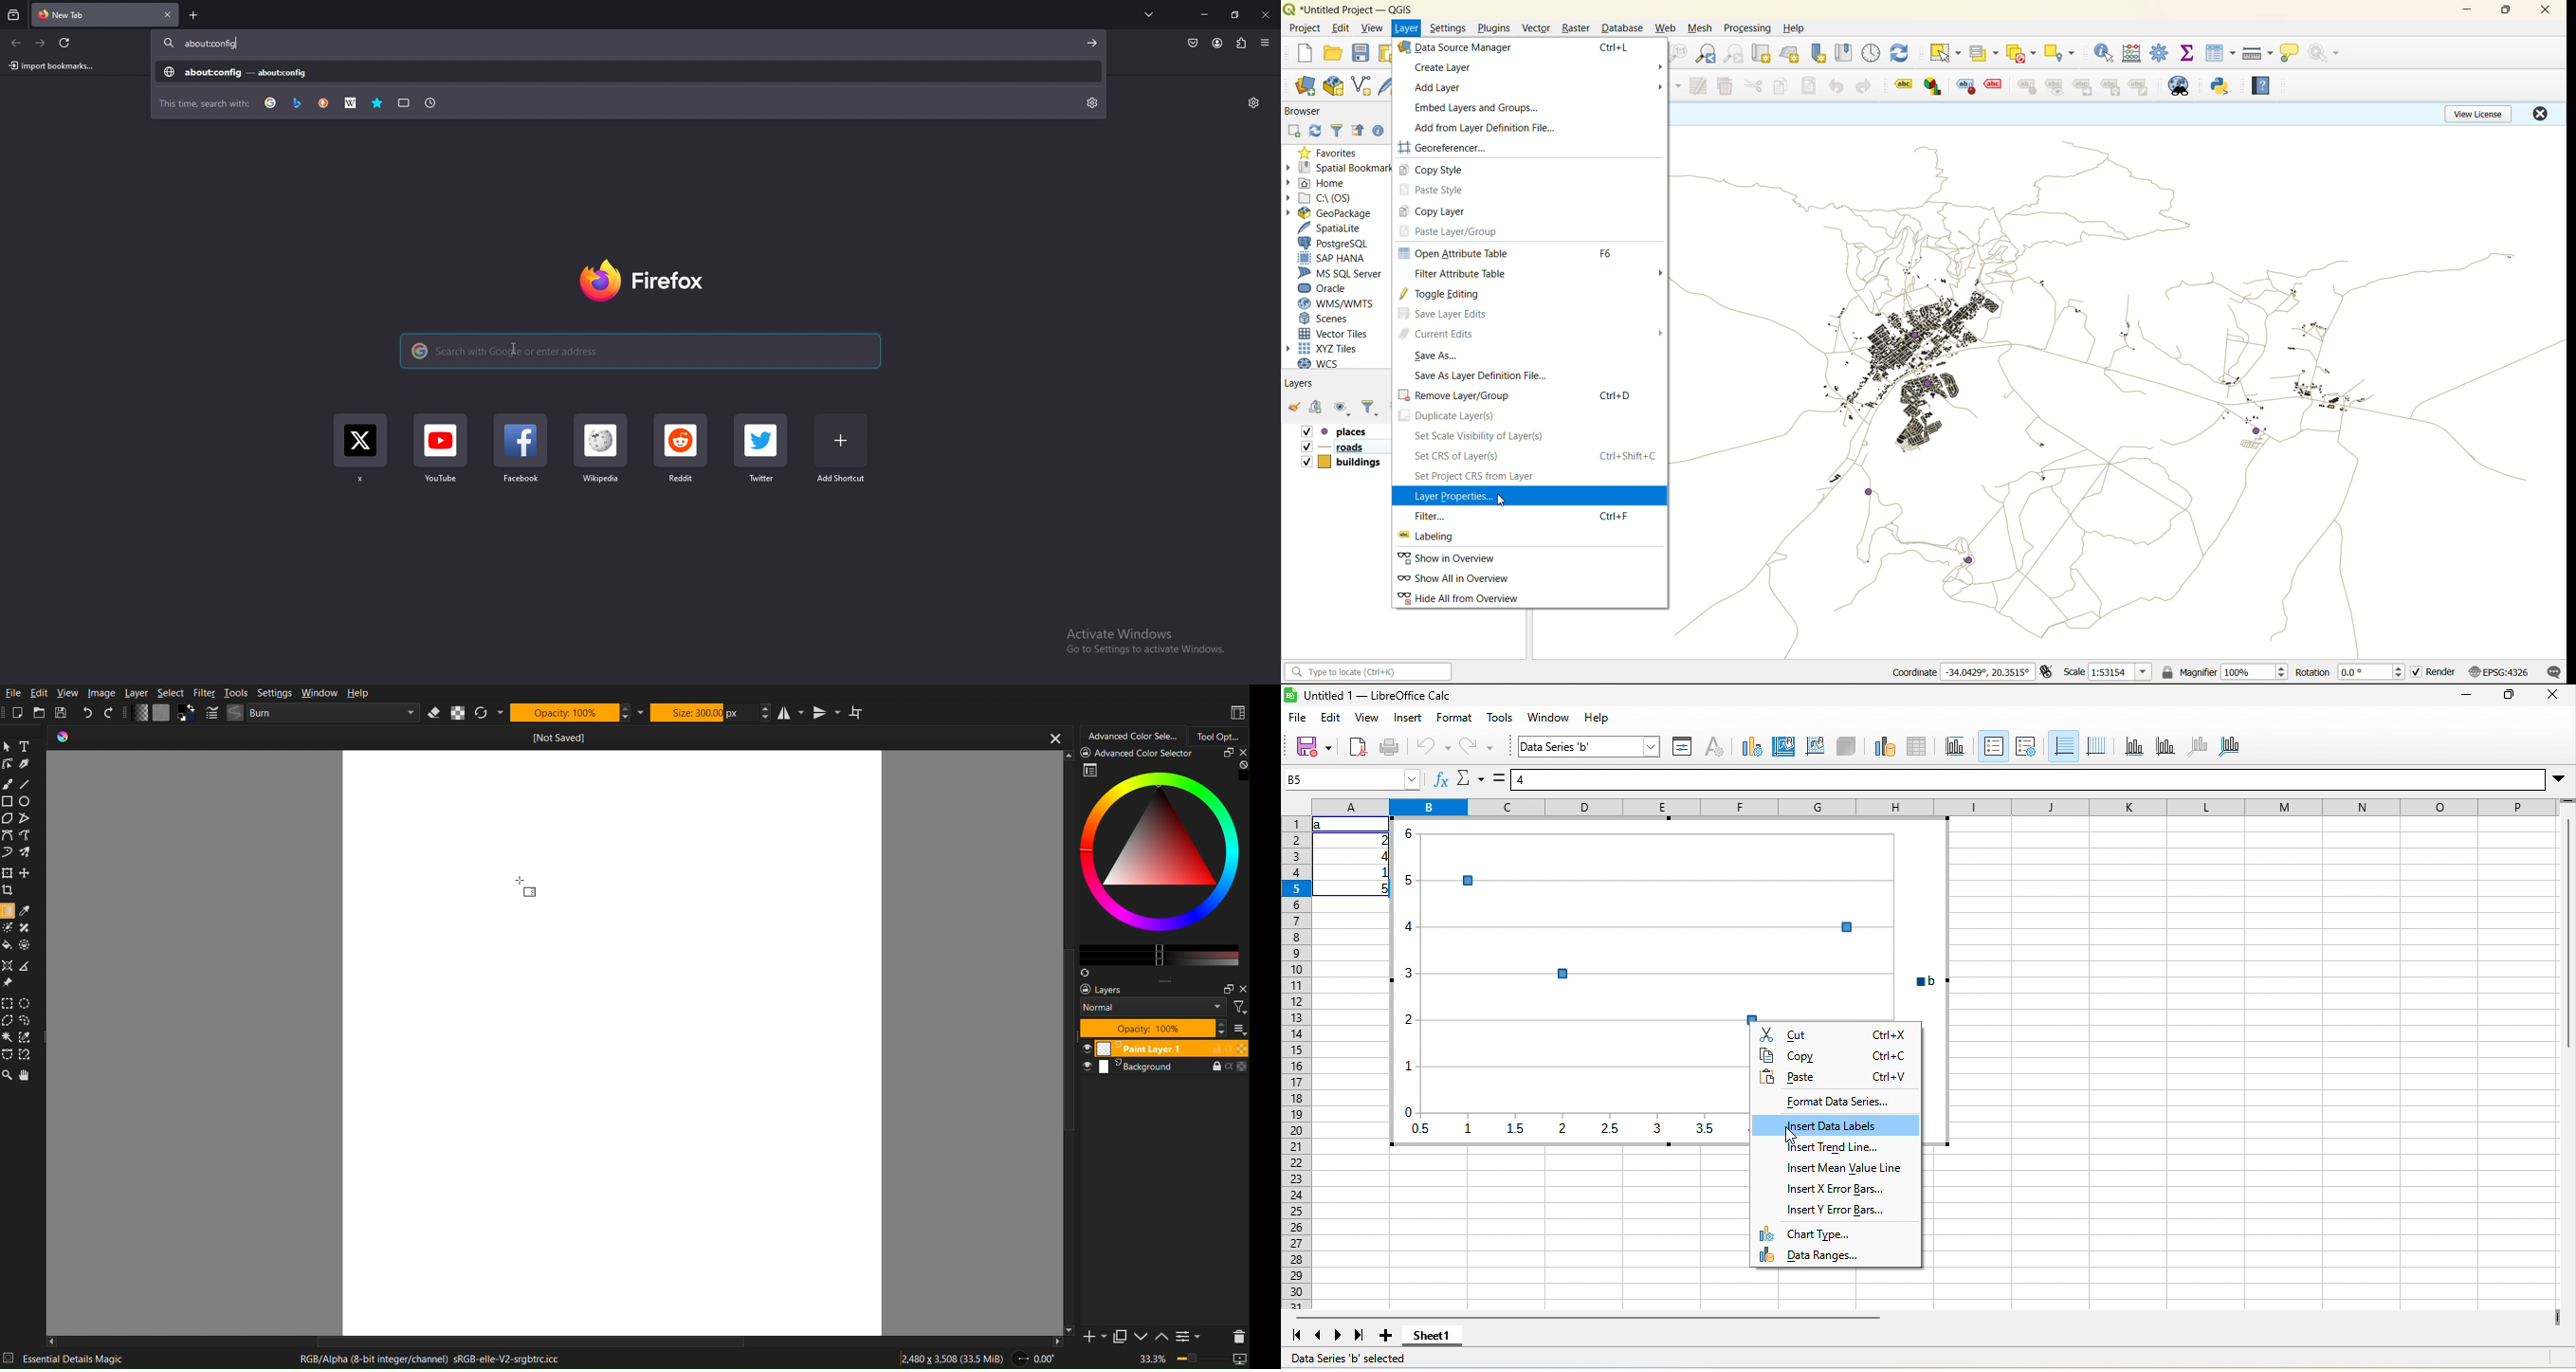 Image resolution: width=2576 pixels, height=1372 pixels. What do you see at coordinates (2476, 114) in the screenshot?
I see `view license` at bounding box center [2476, 114].